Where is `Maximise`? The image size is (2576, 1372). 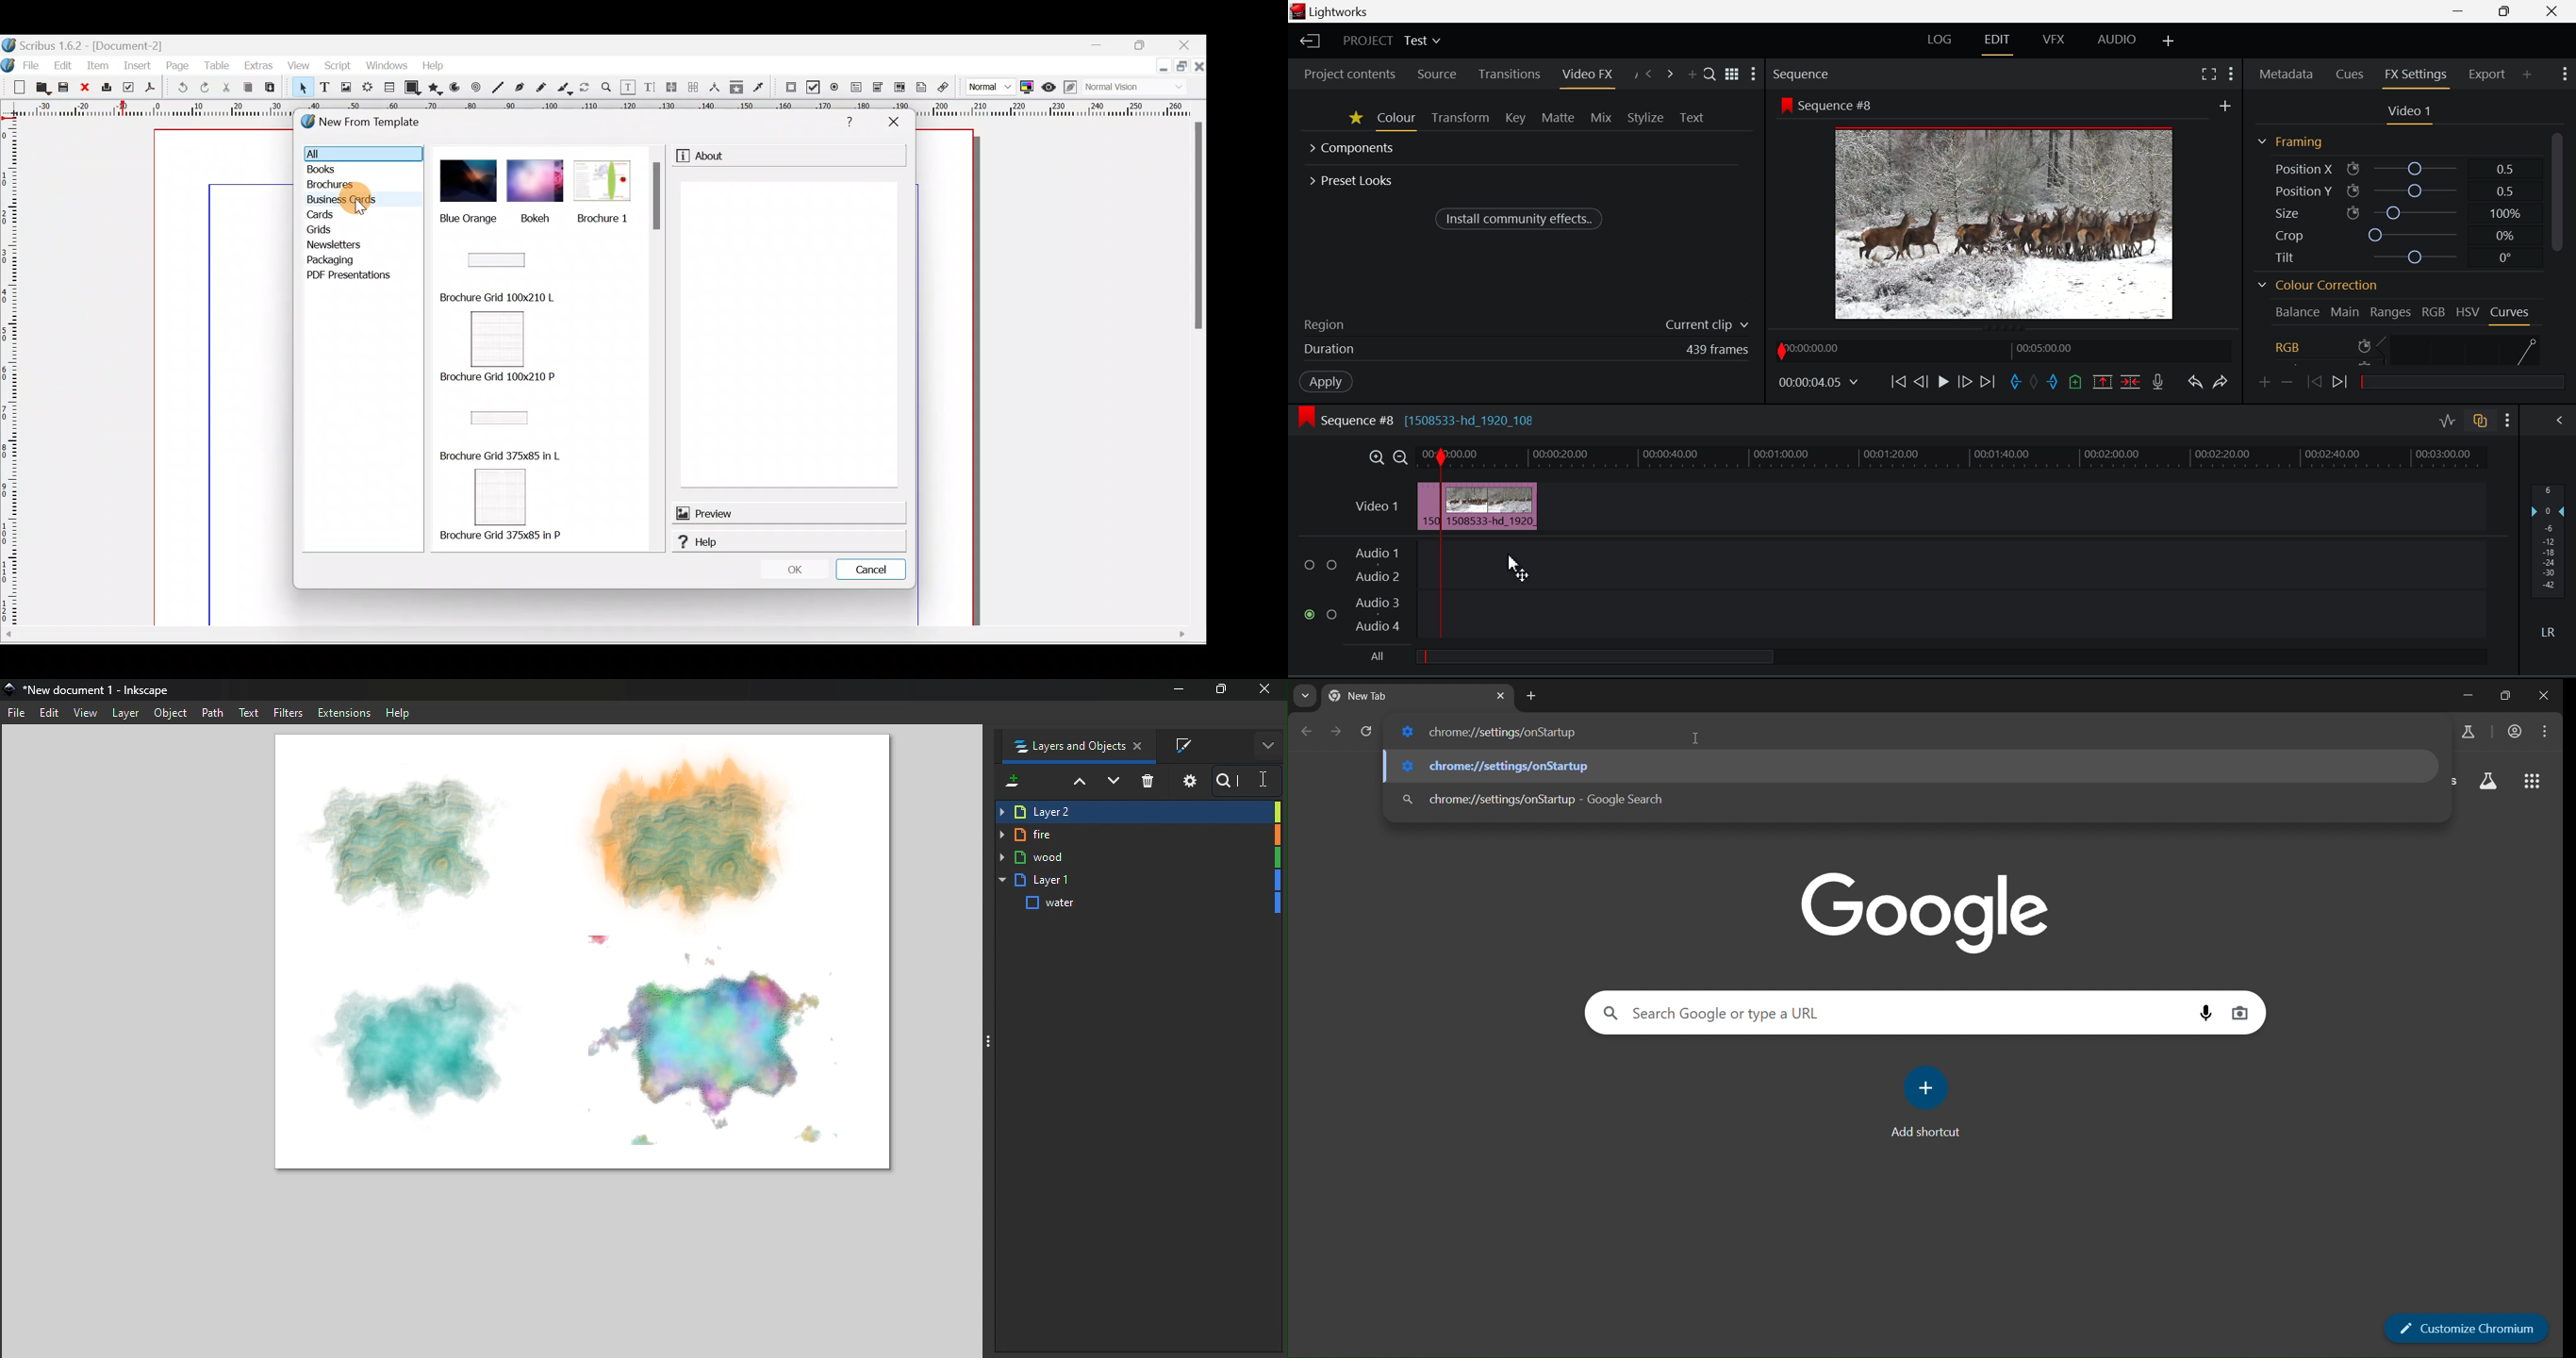 Maximise is located at coordinates (1148, 45).